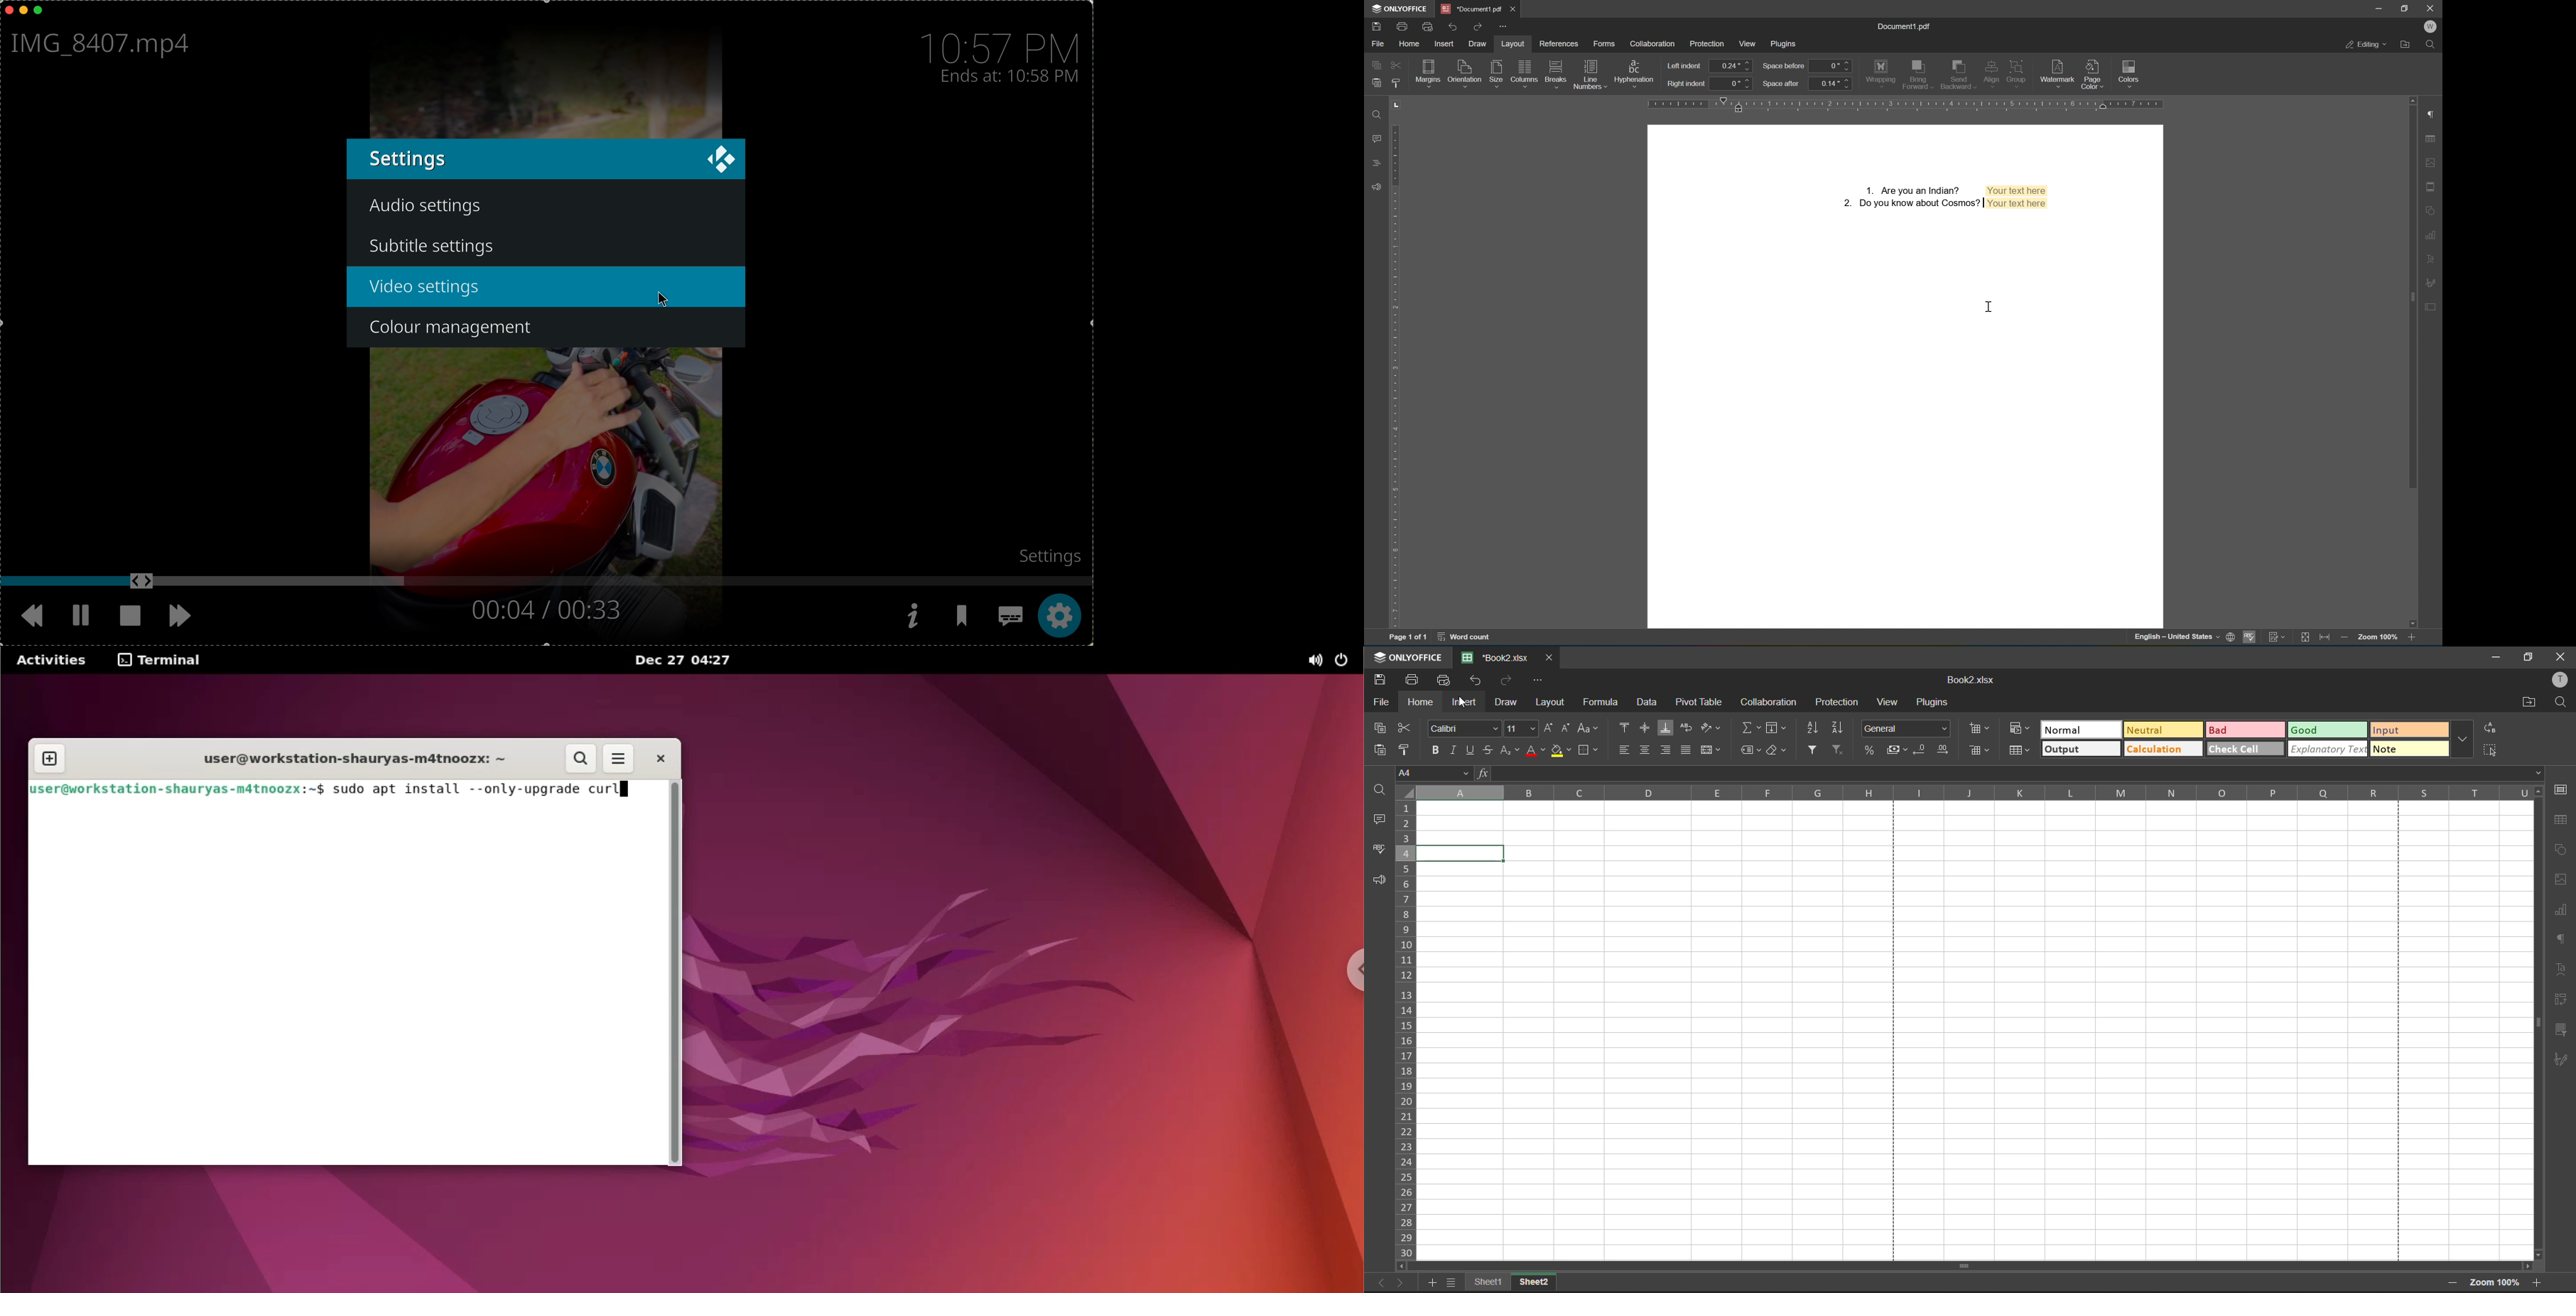 The image size is (2576, 1316). Describe the element at coordinates (1777, 750) in the screenshot. I see `clear` at that location.